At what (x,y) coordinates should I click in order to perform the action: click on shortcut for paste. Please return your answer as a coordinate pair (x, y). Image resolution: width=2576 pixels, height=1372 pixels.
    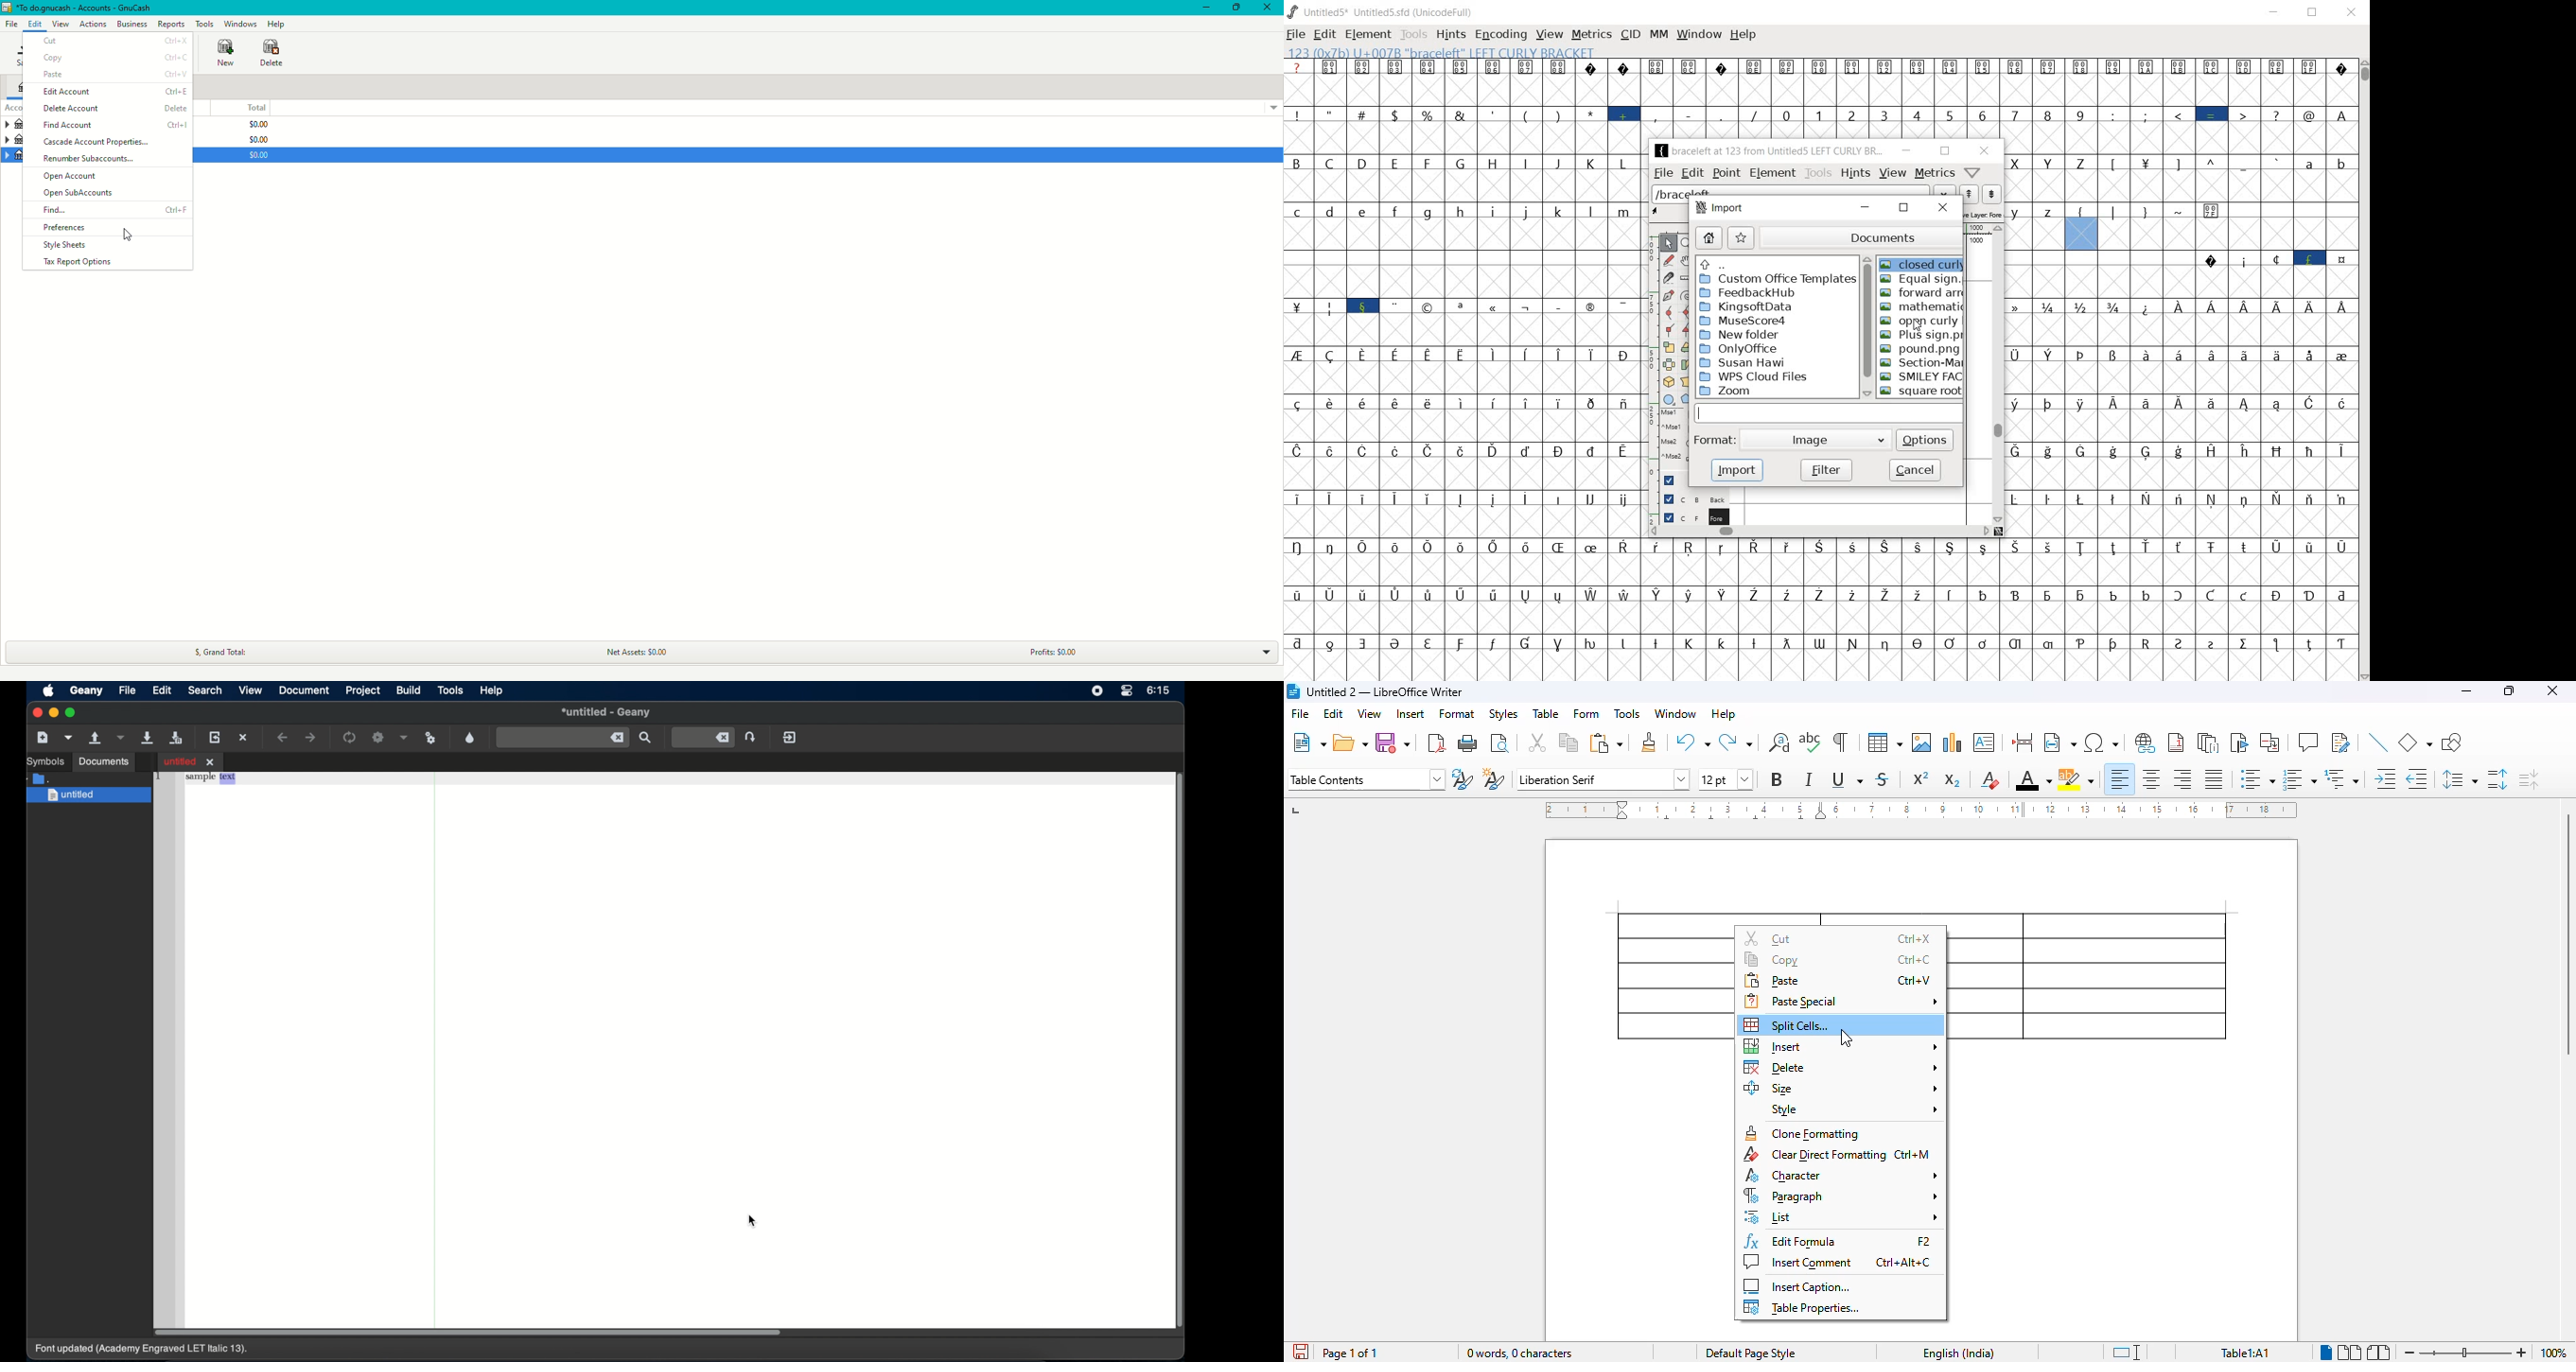
    Looking at the image, I should click on (1915, 980).